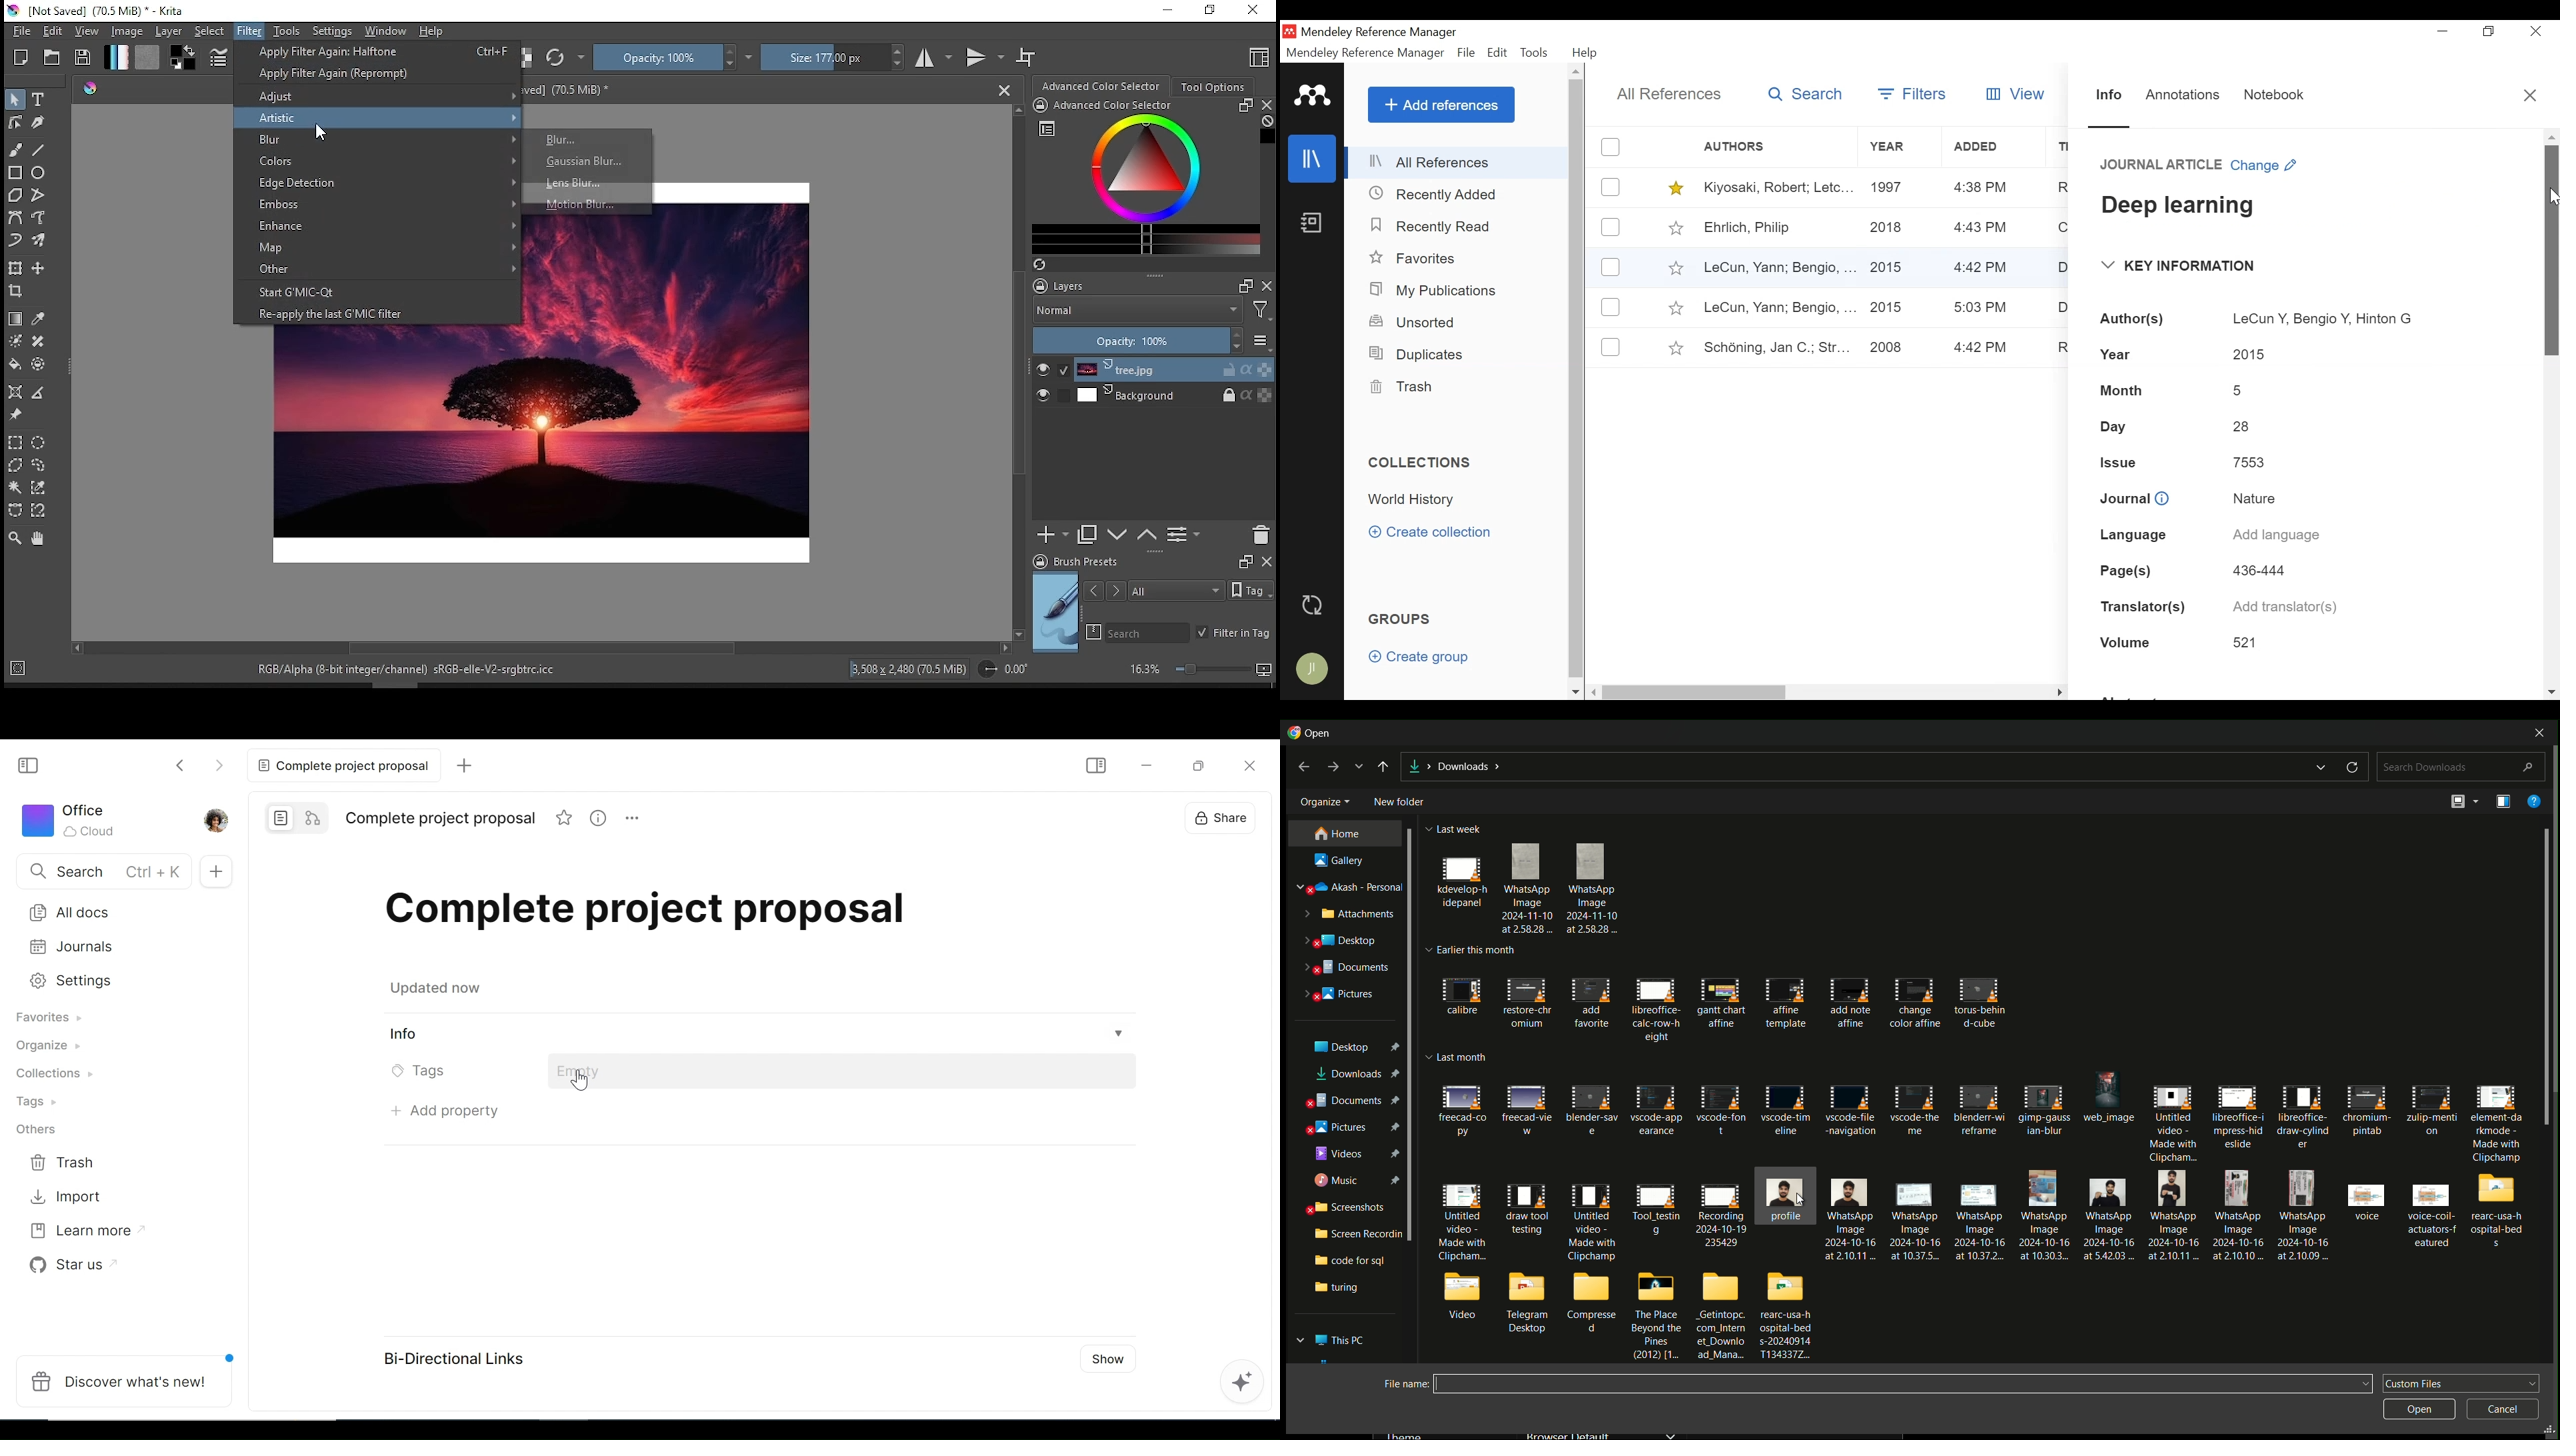 Image resolution: width=2576 pixels, height=1456 pixels. I want to click on 2008, so click(1886, 347).